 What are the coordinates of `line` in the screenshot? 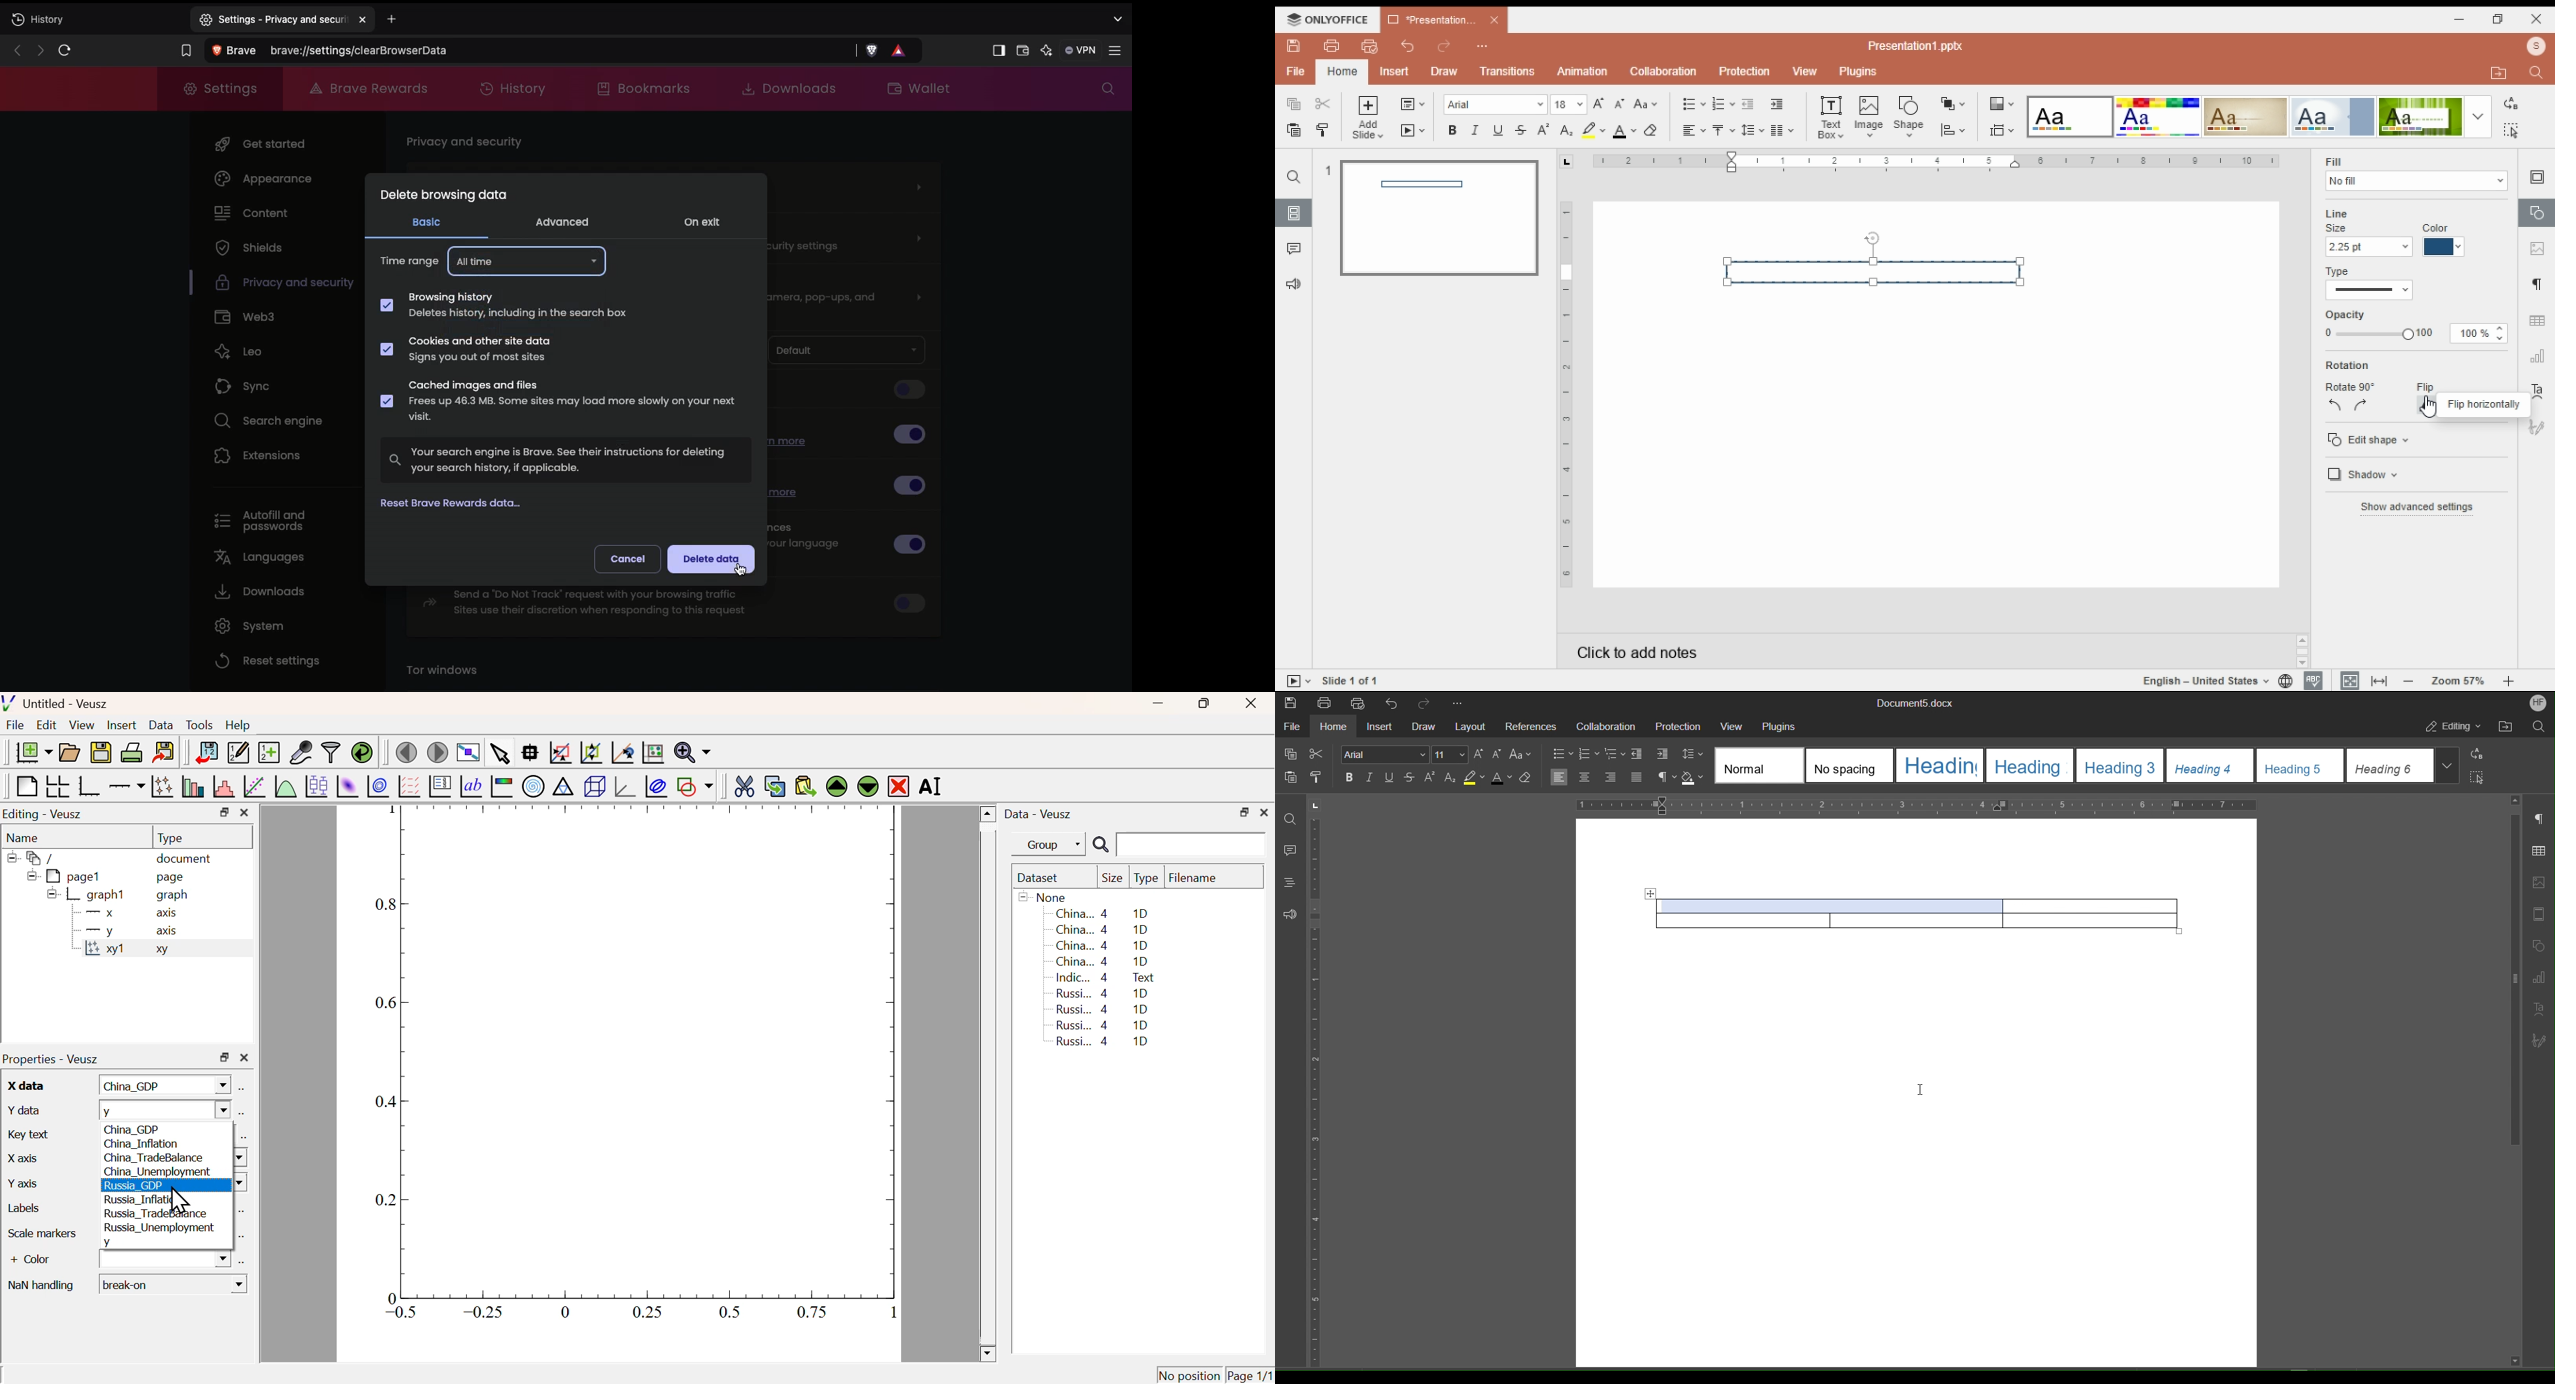 It's located at (2337, 214).